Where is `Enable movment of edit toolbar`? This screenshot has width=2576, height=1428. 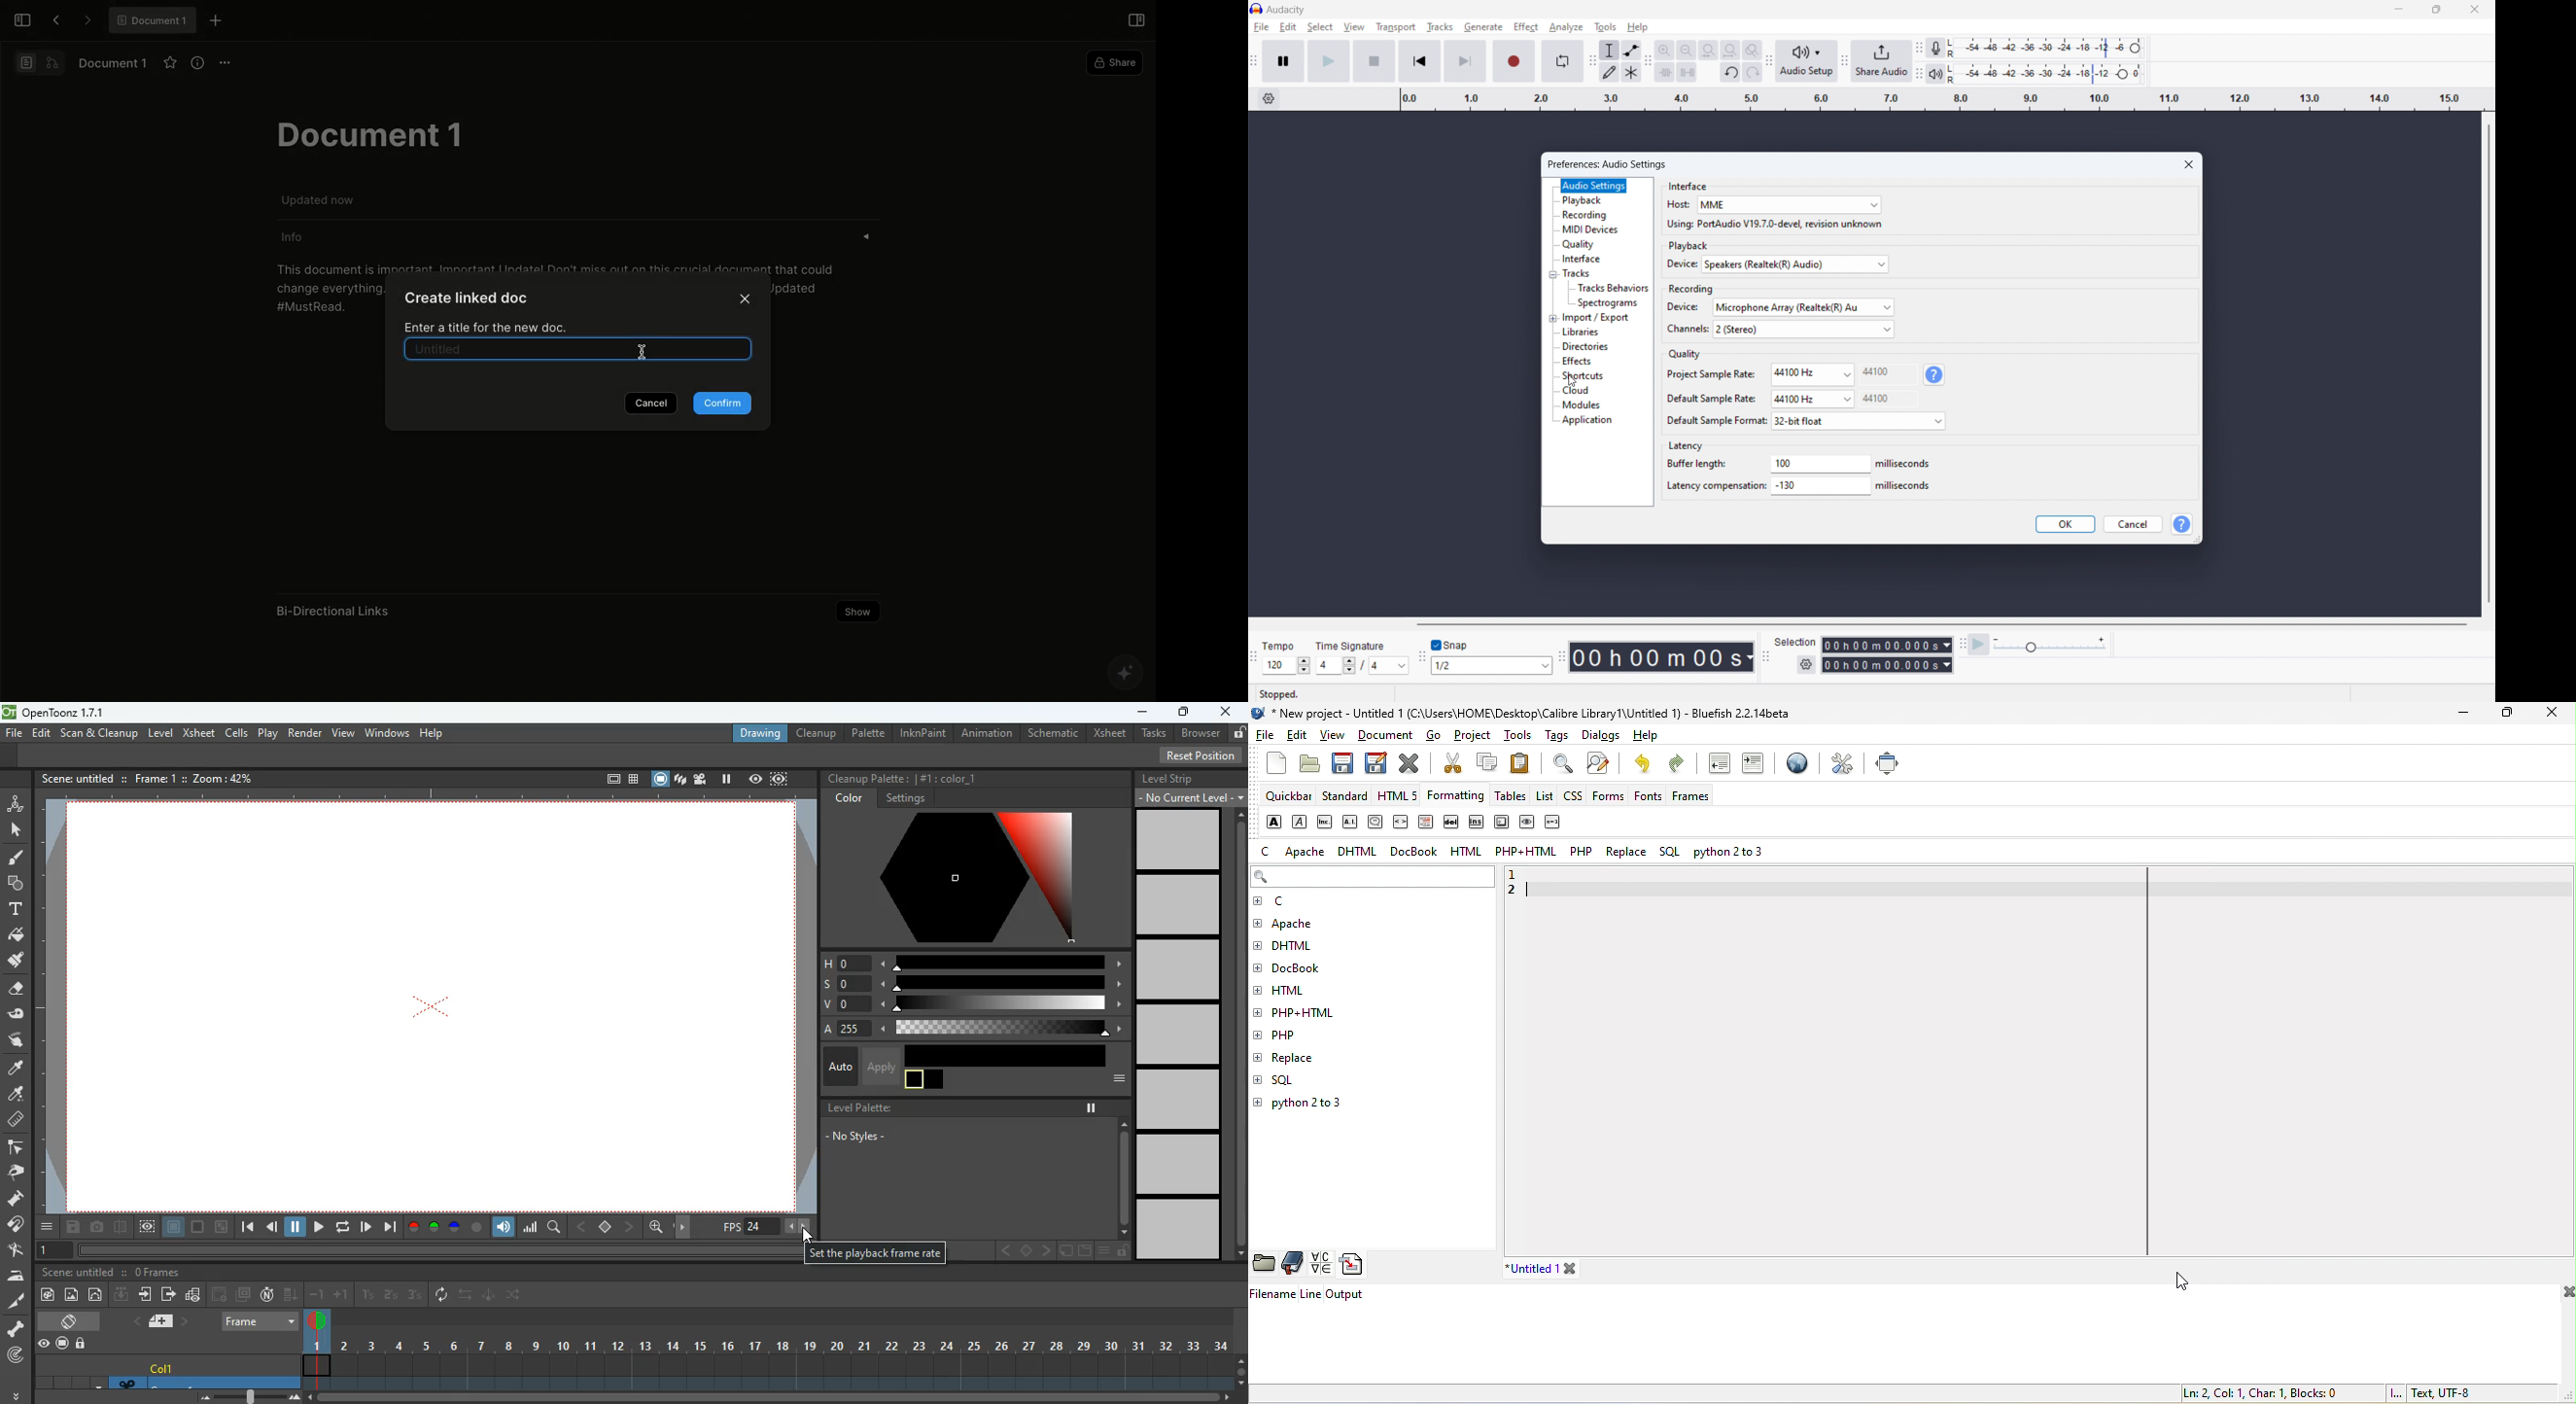 Enable movment of edit toolbar is located at coordinates (1648, 60).